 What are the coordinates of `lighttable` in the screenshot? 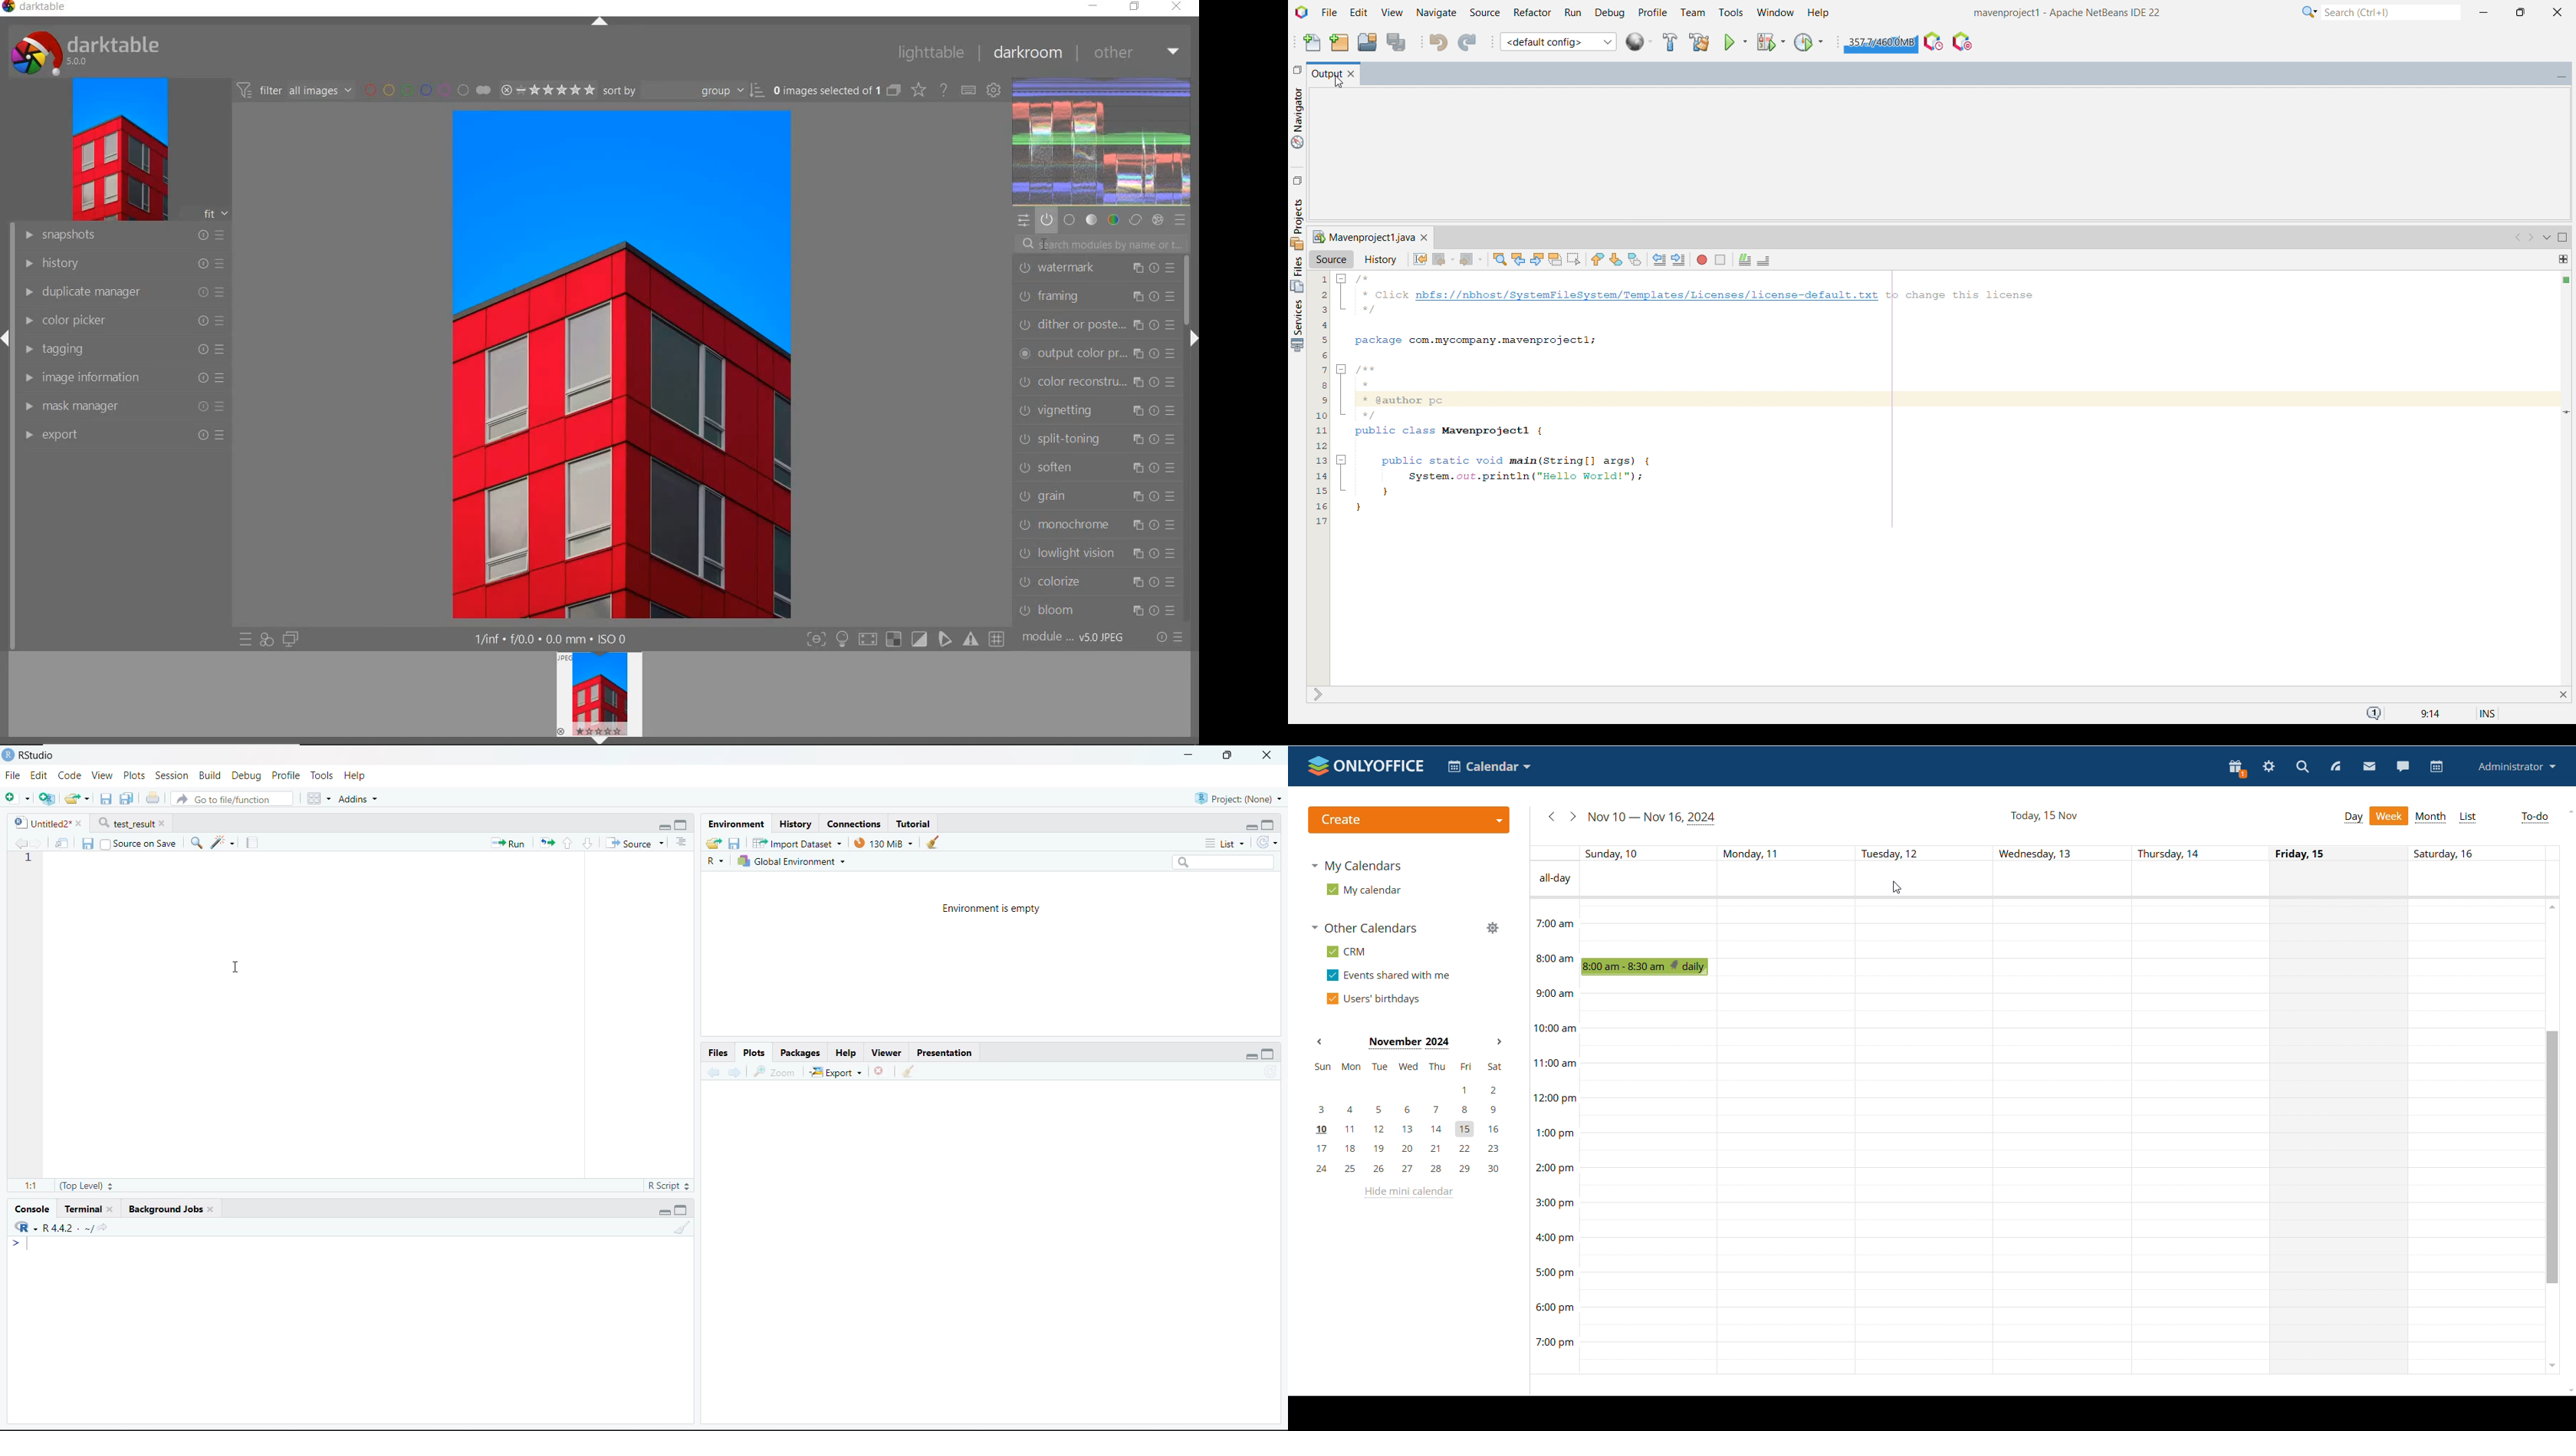 It's located at (929, 53).